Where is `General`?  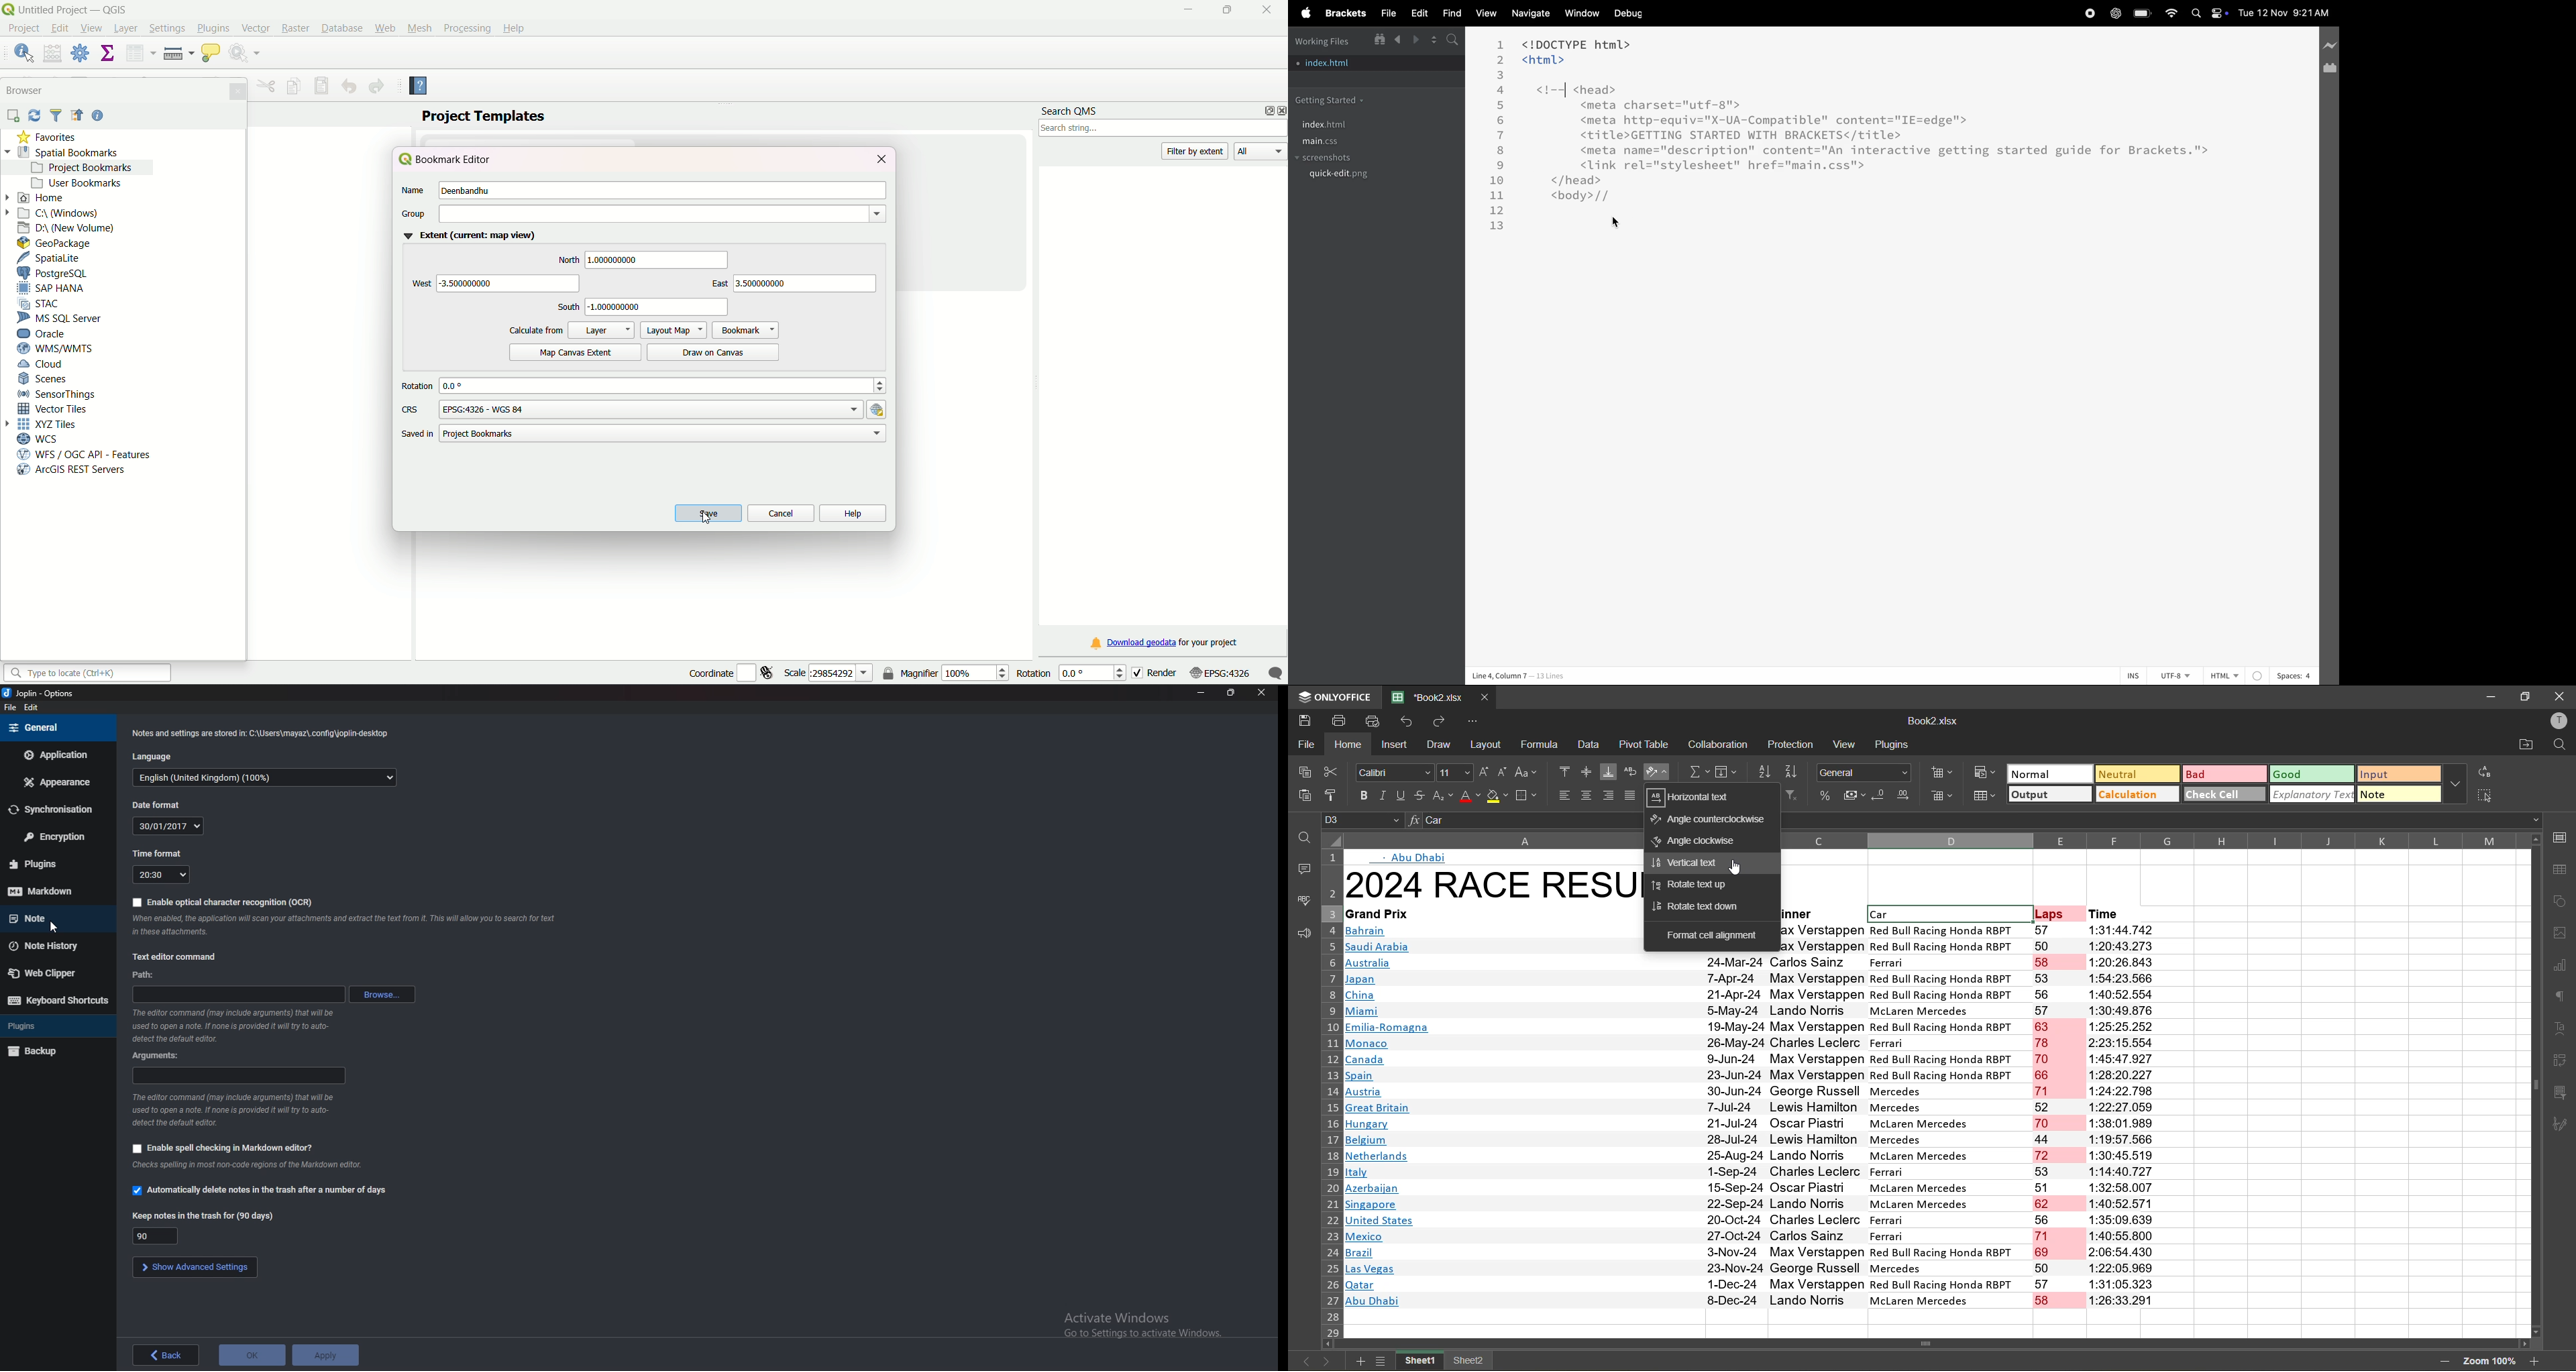 General is located at coordinates (52, 728).